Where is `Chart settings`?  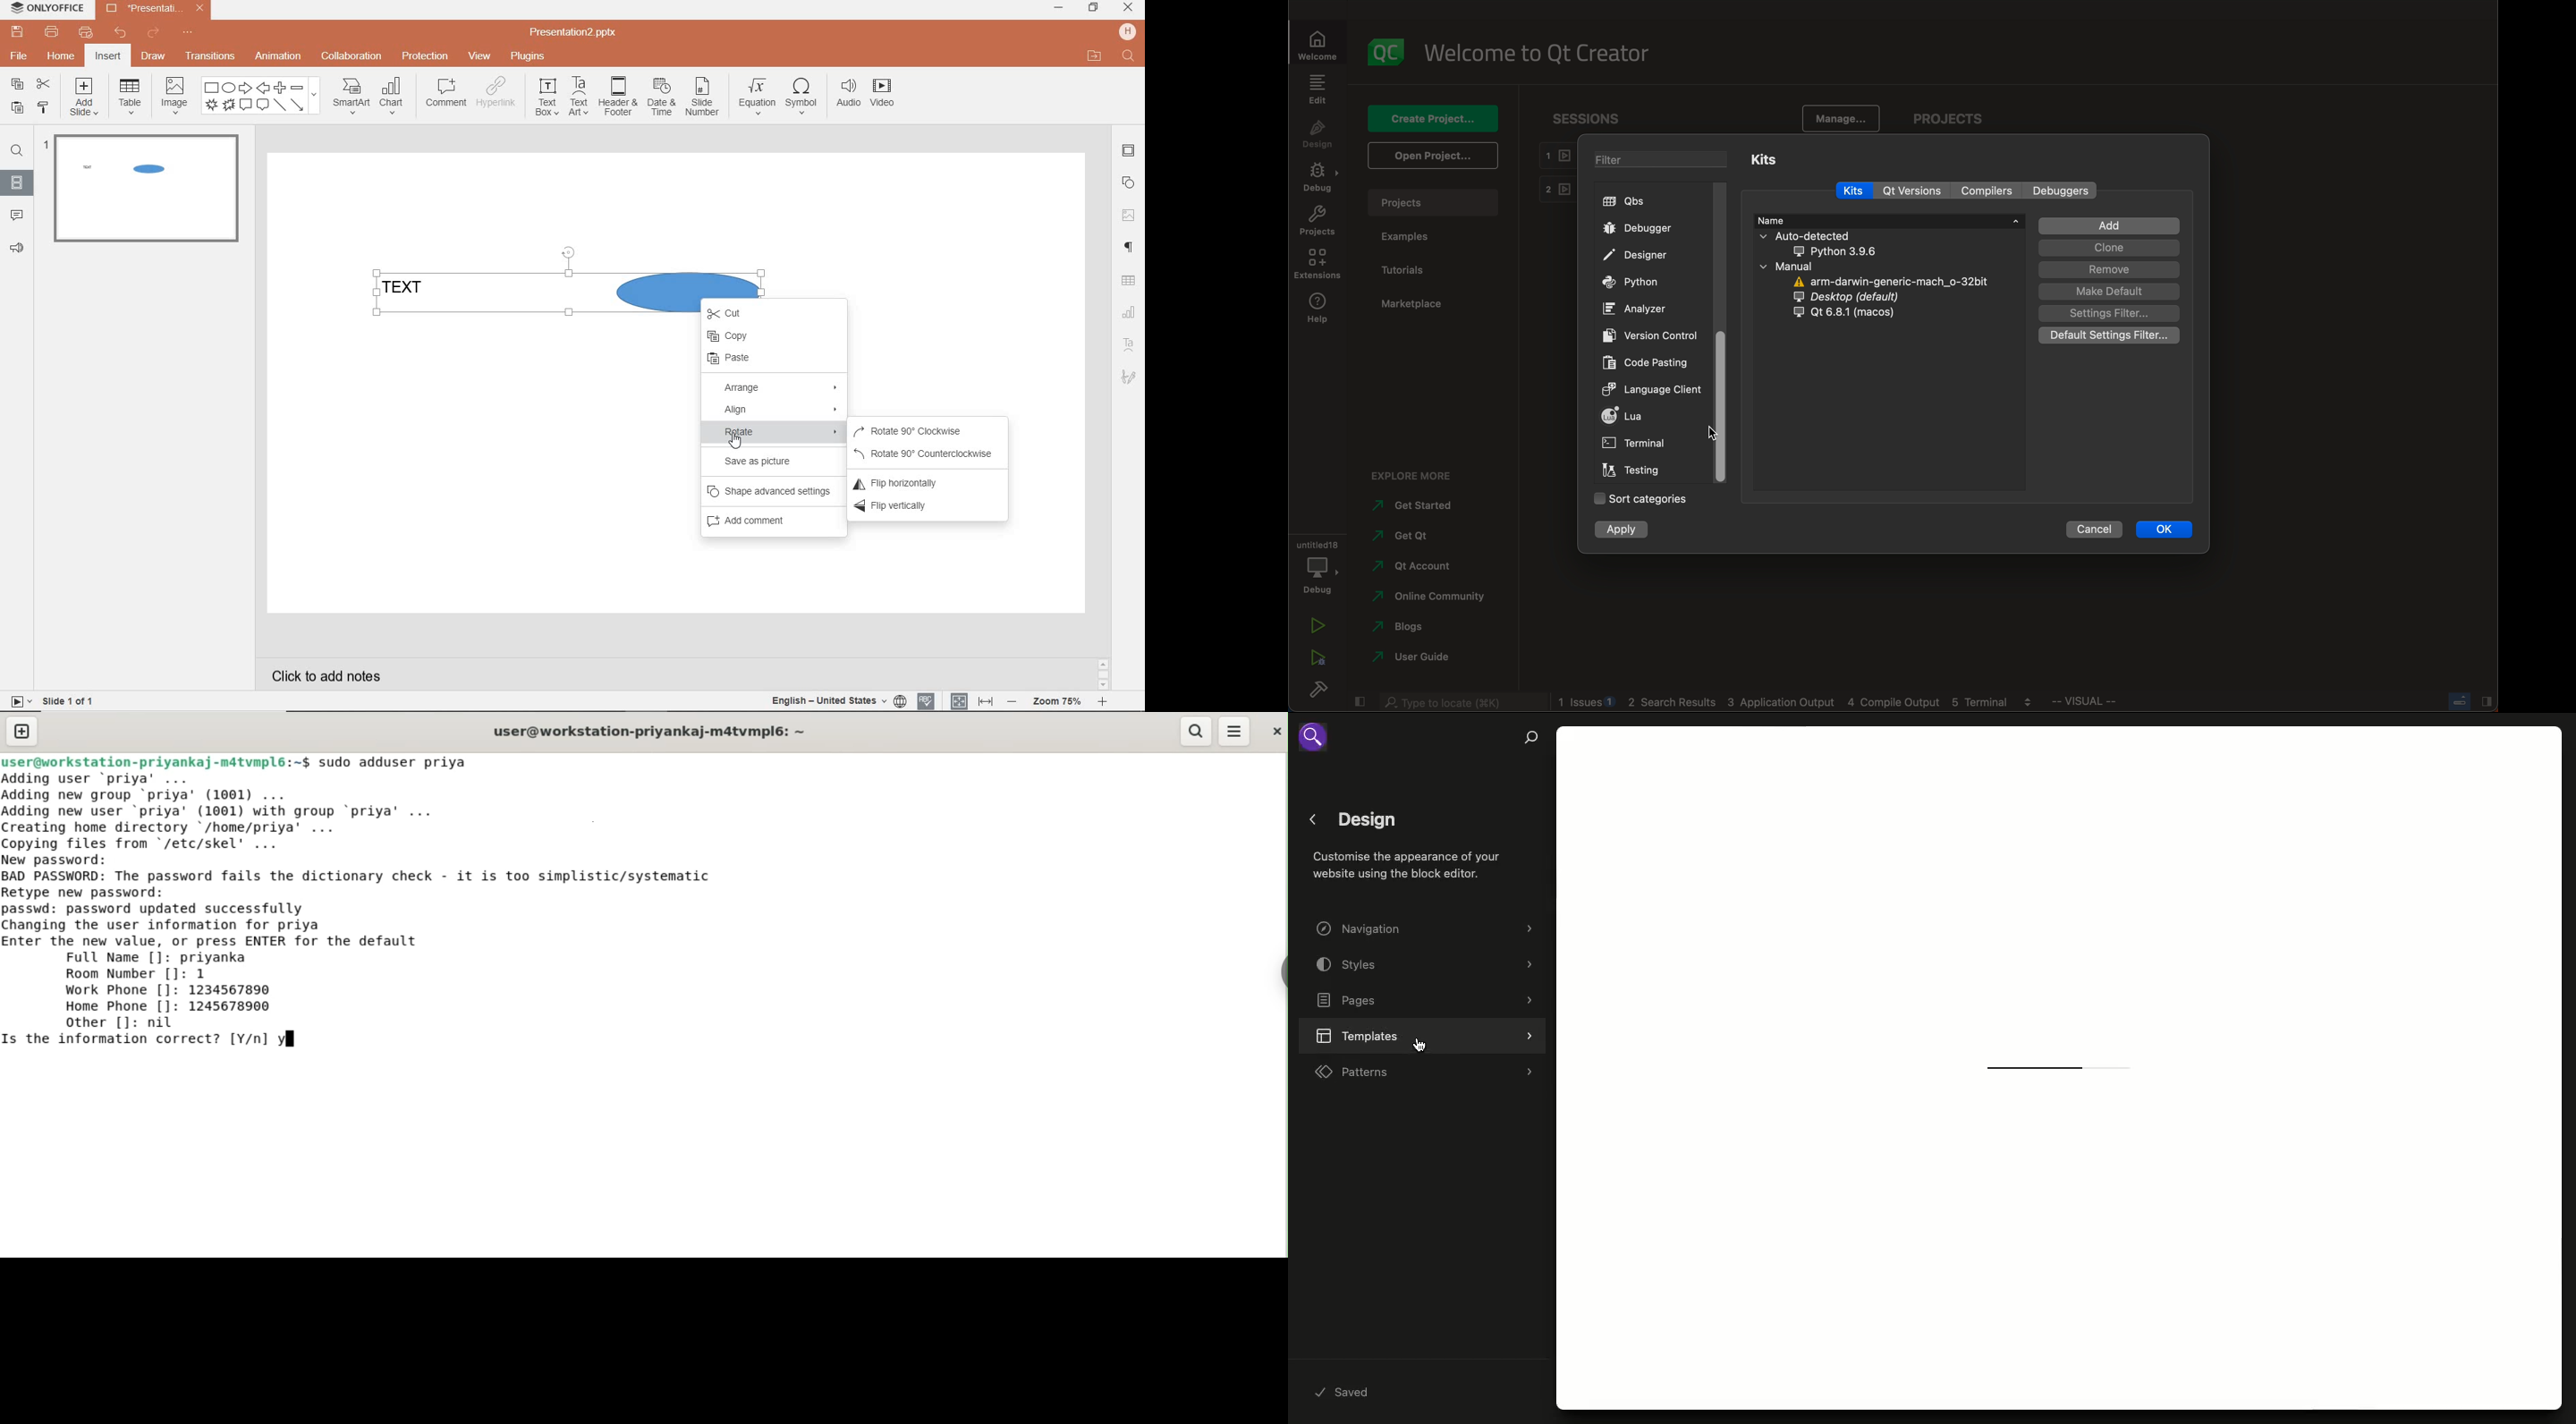
Chart settings is located at coordinates (1129, 312).